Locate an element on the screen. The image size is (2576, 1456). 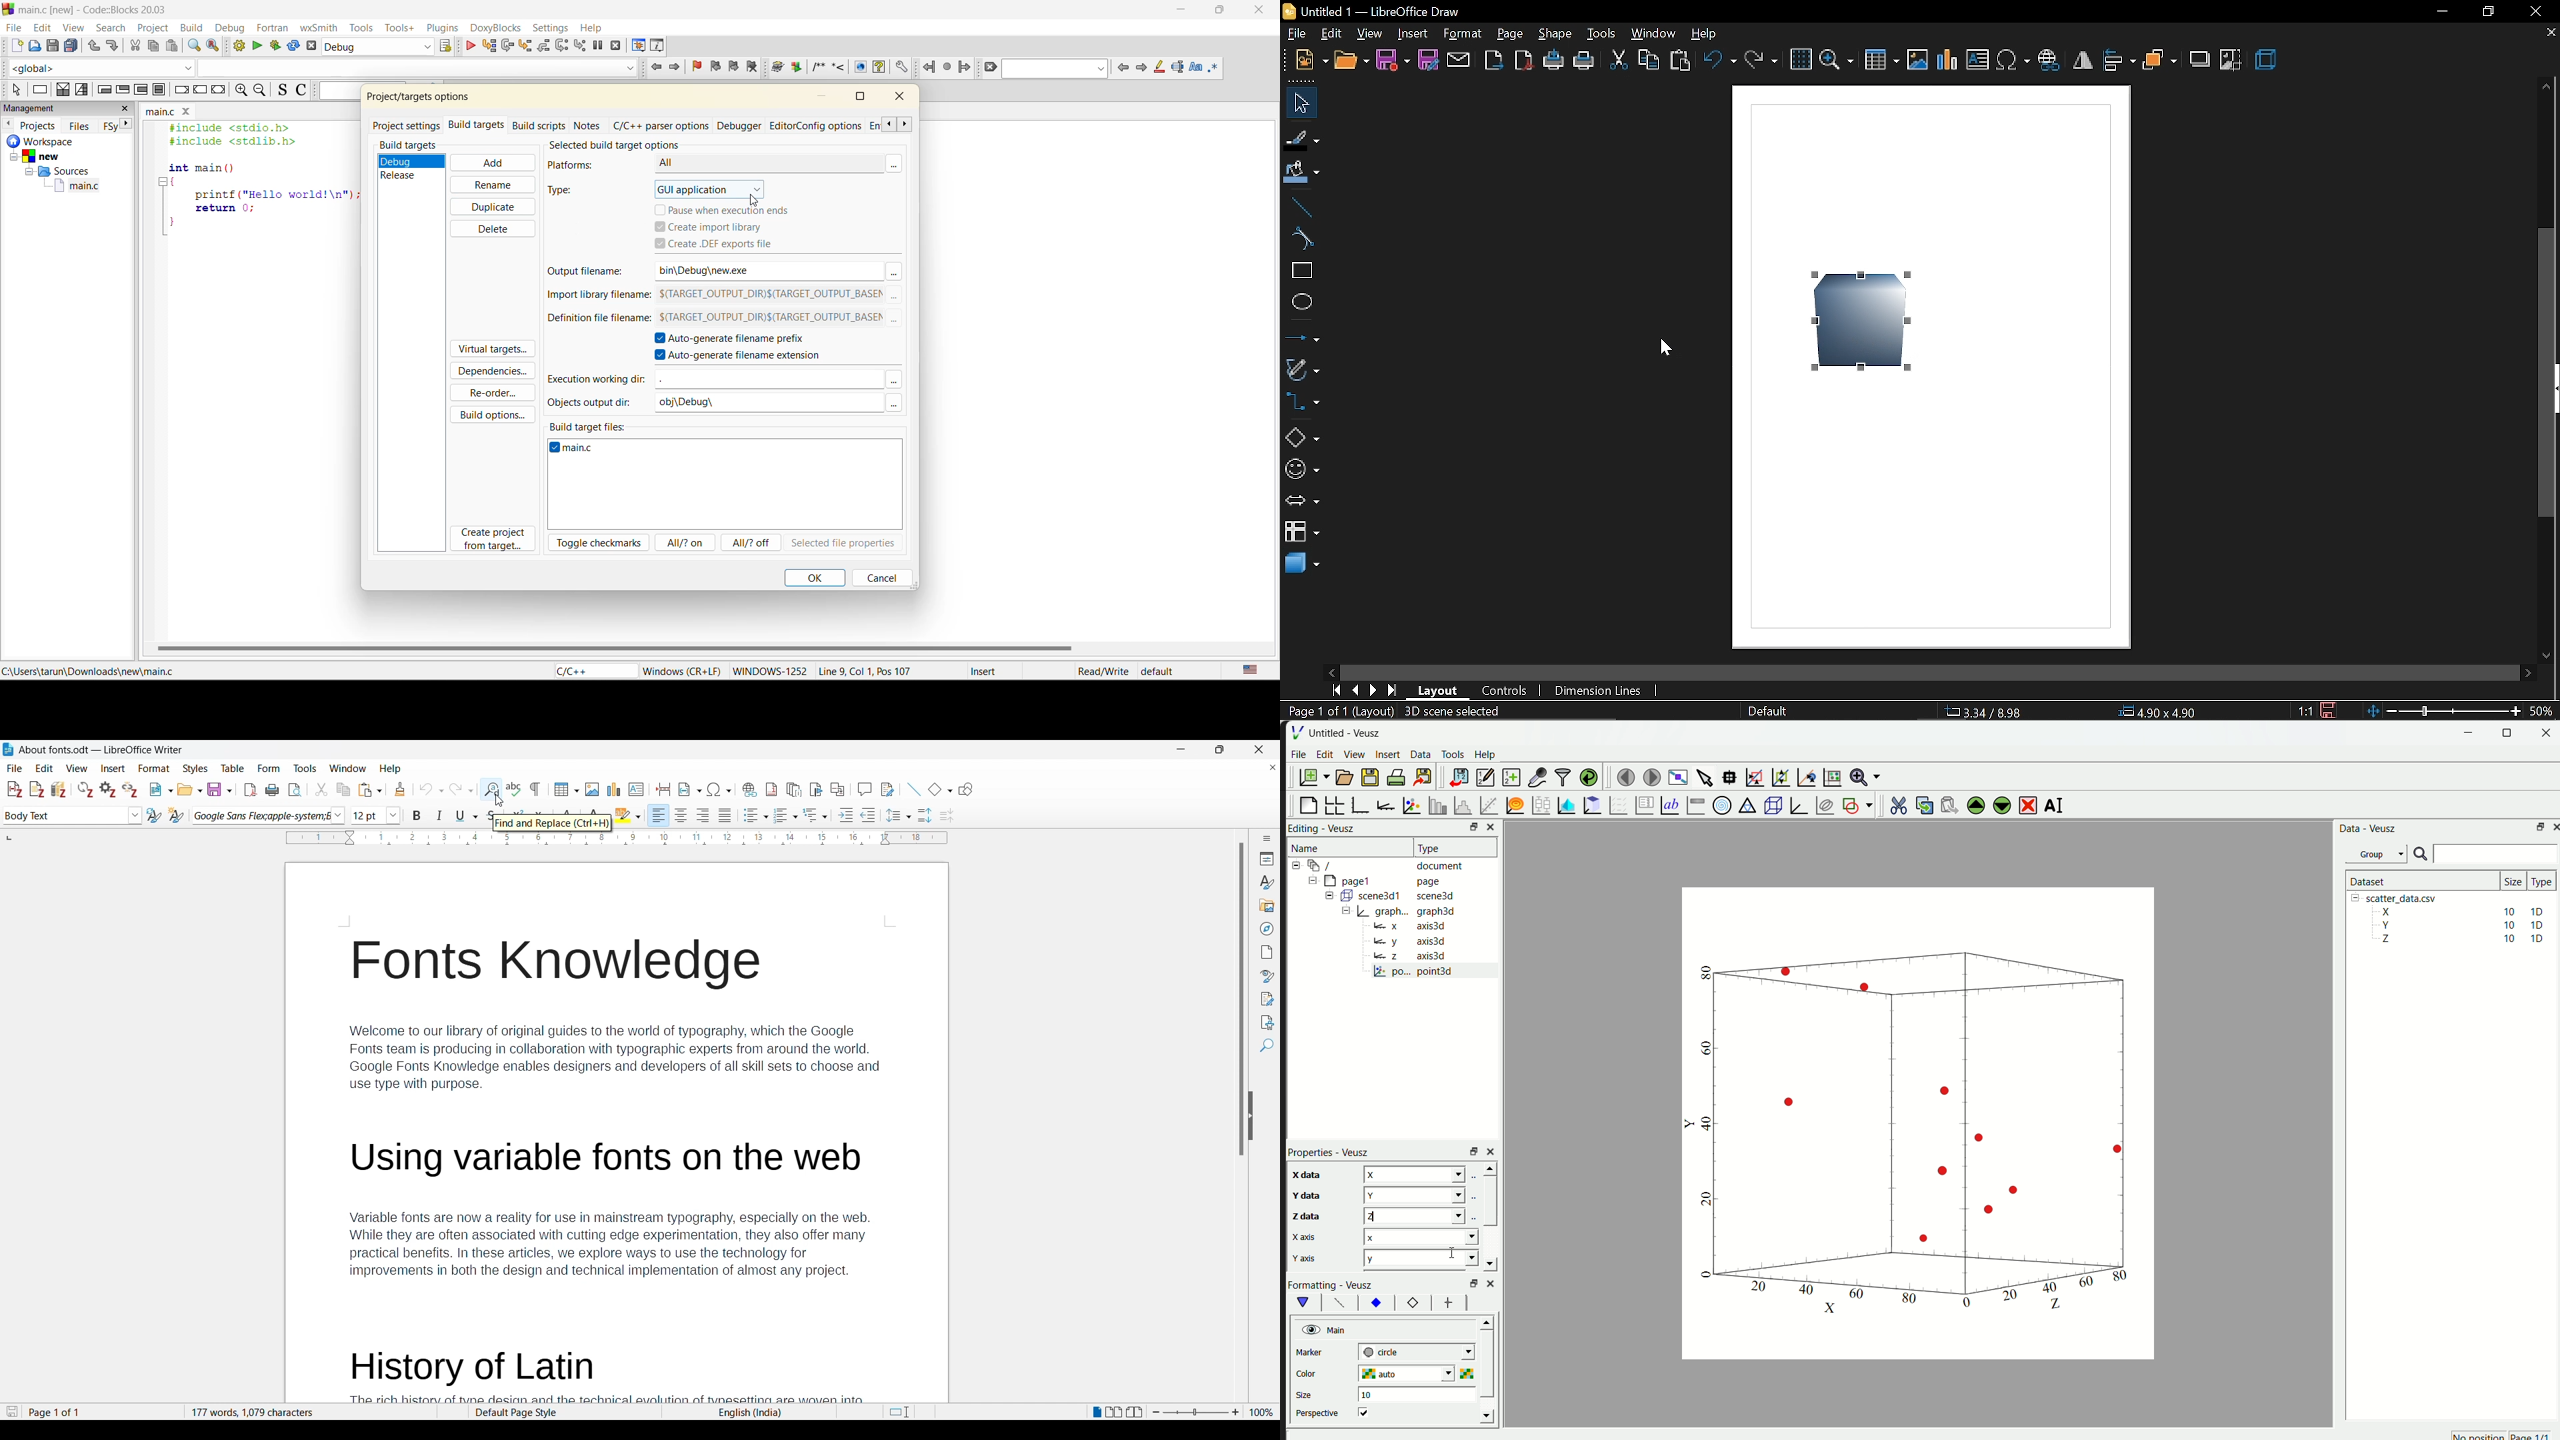
Formatting - Veusz is located at coordinates (1337, 1285).